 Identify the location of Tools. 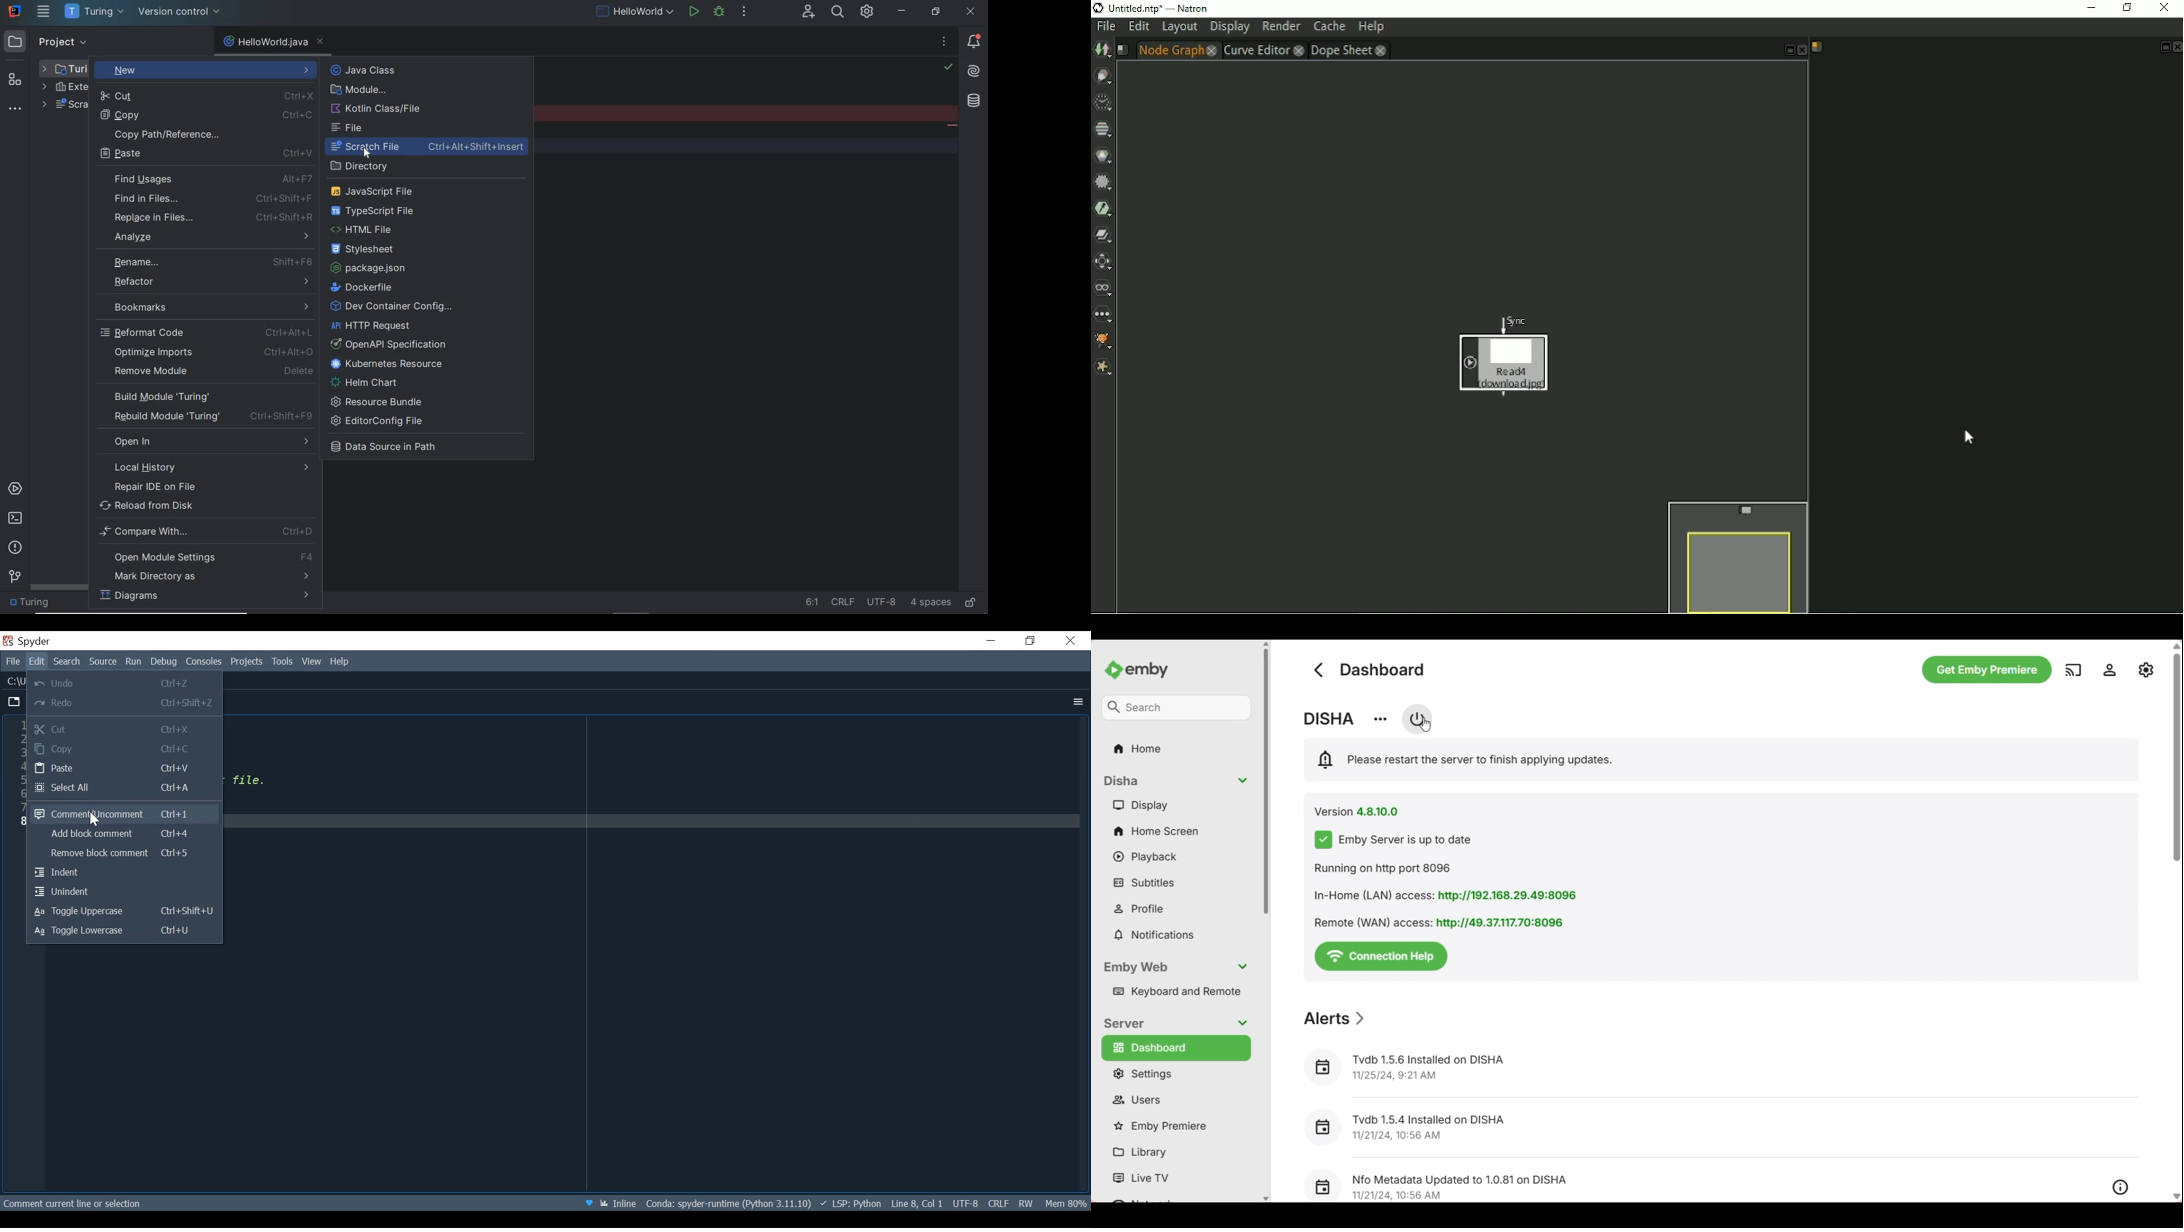
(283, 662).